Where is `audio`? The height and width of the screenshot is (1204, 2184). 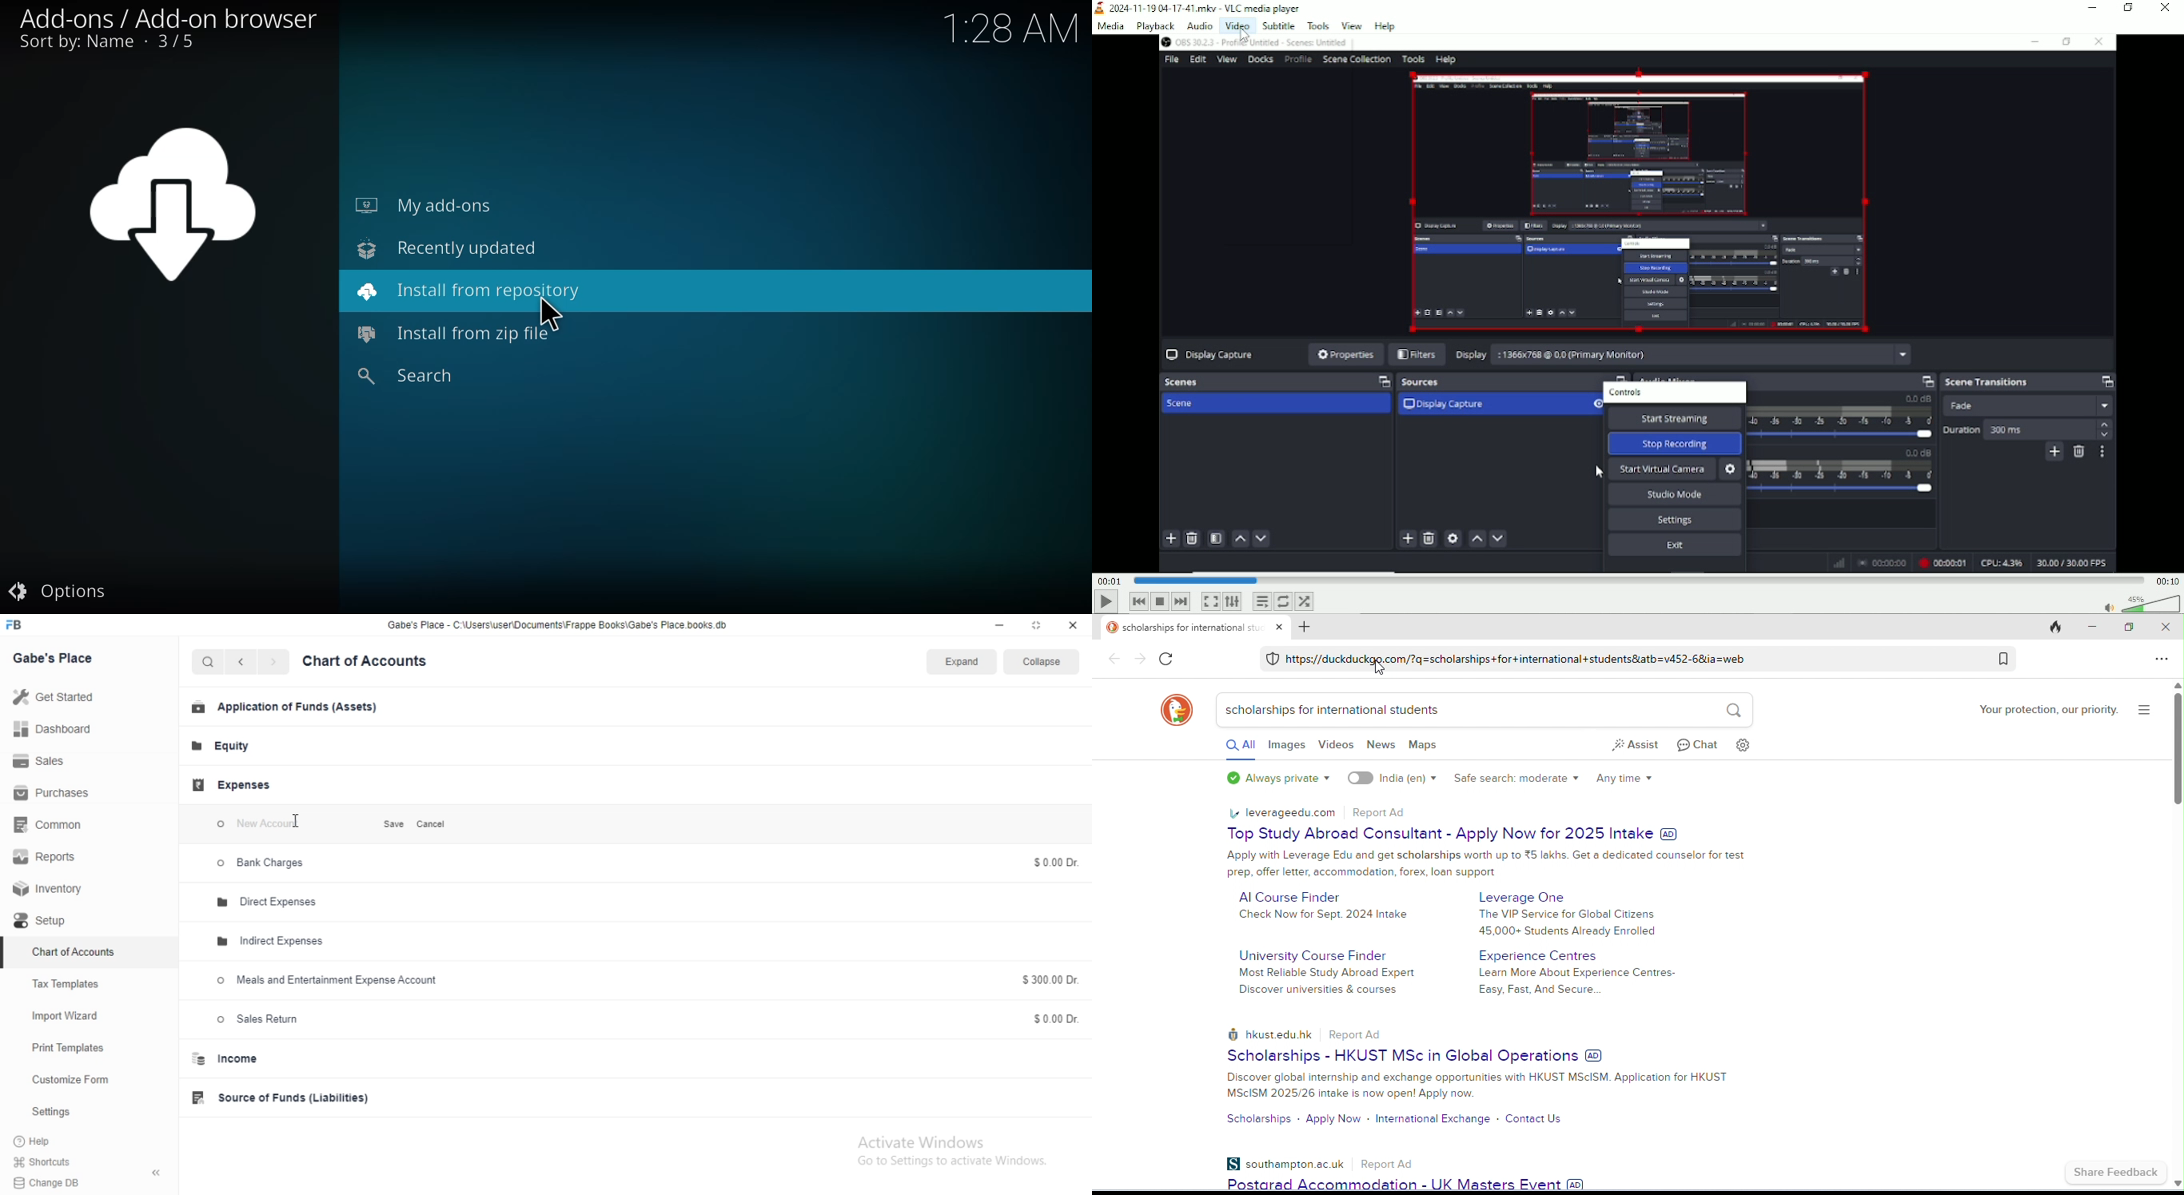 audio is located at coordinates (1200, 26).